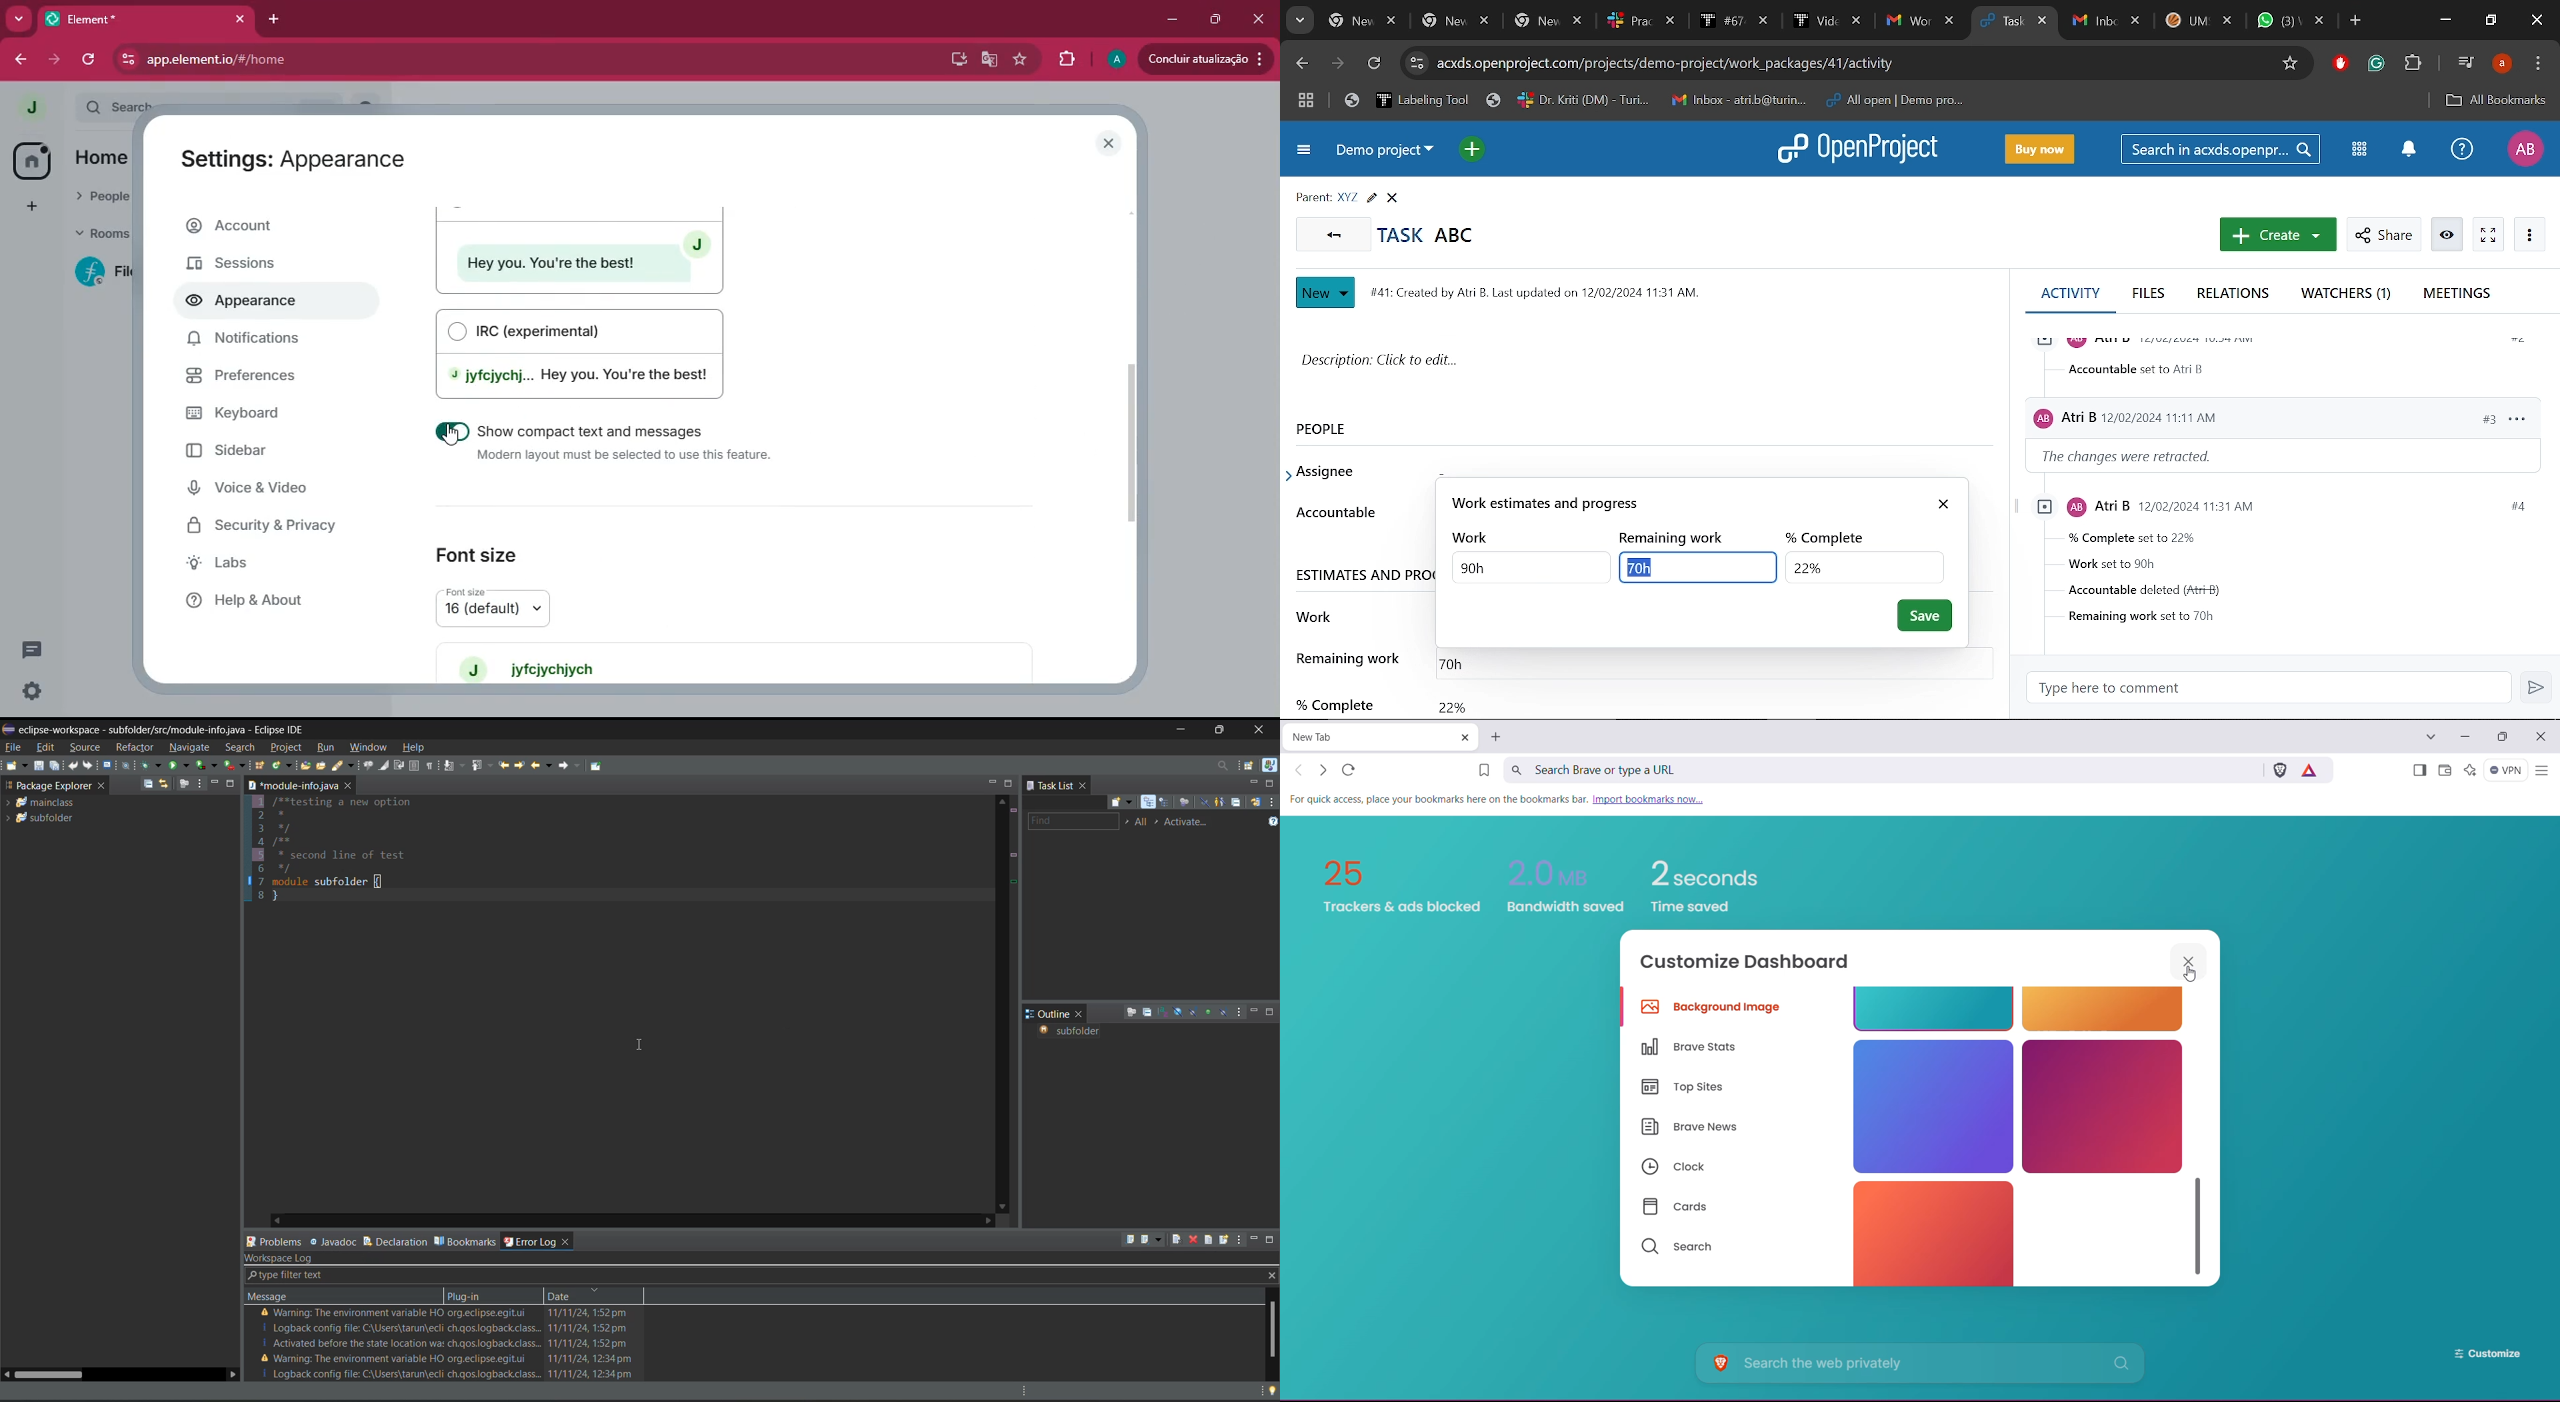 The width and height of the screenshot is (2576, 1428). I want to click on appearance, so click(248, 304).